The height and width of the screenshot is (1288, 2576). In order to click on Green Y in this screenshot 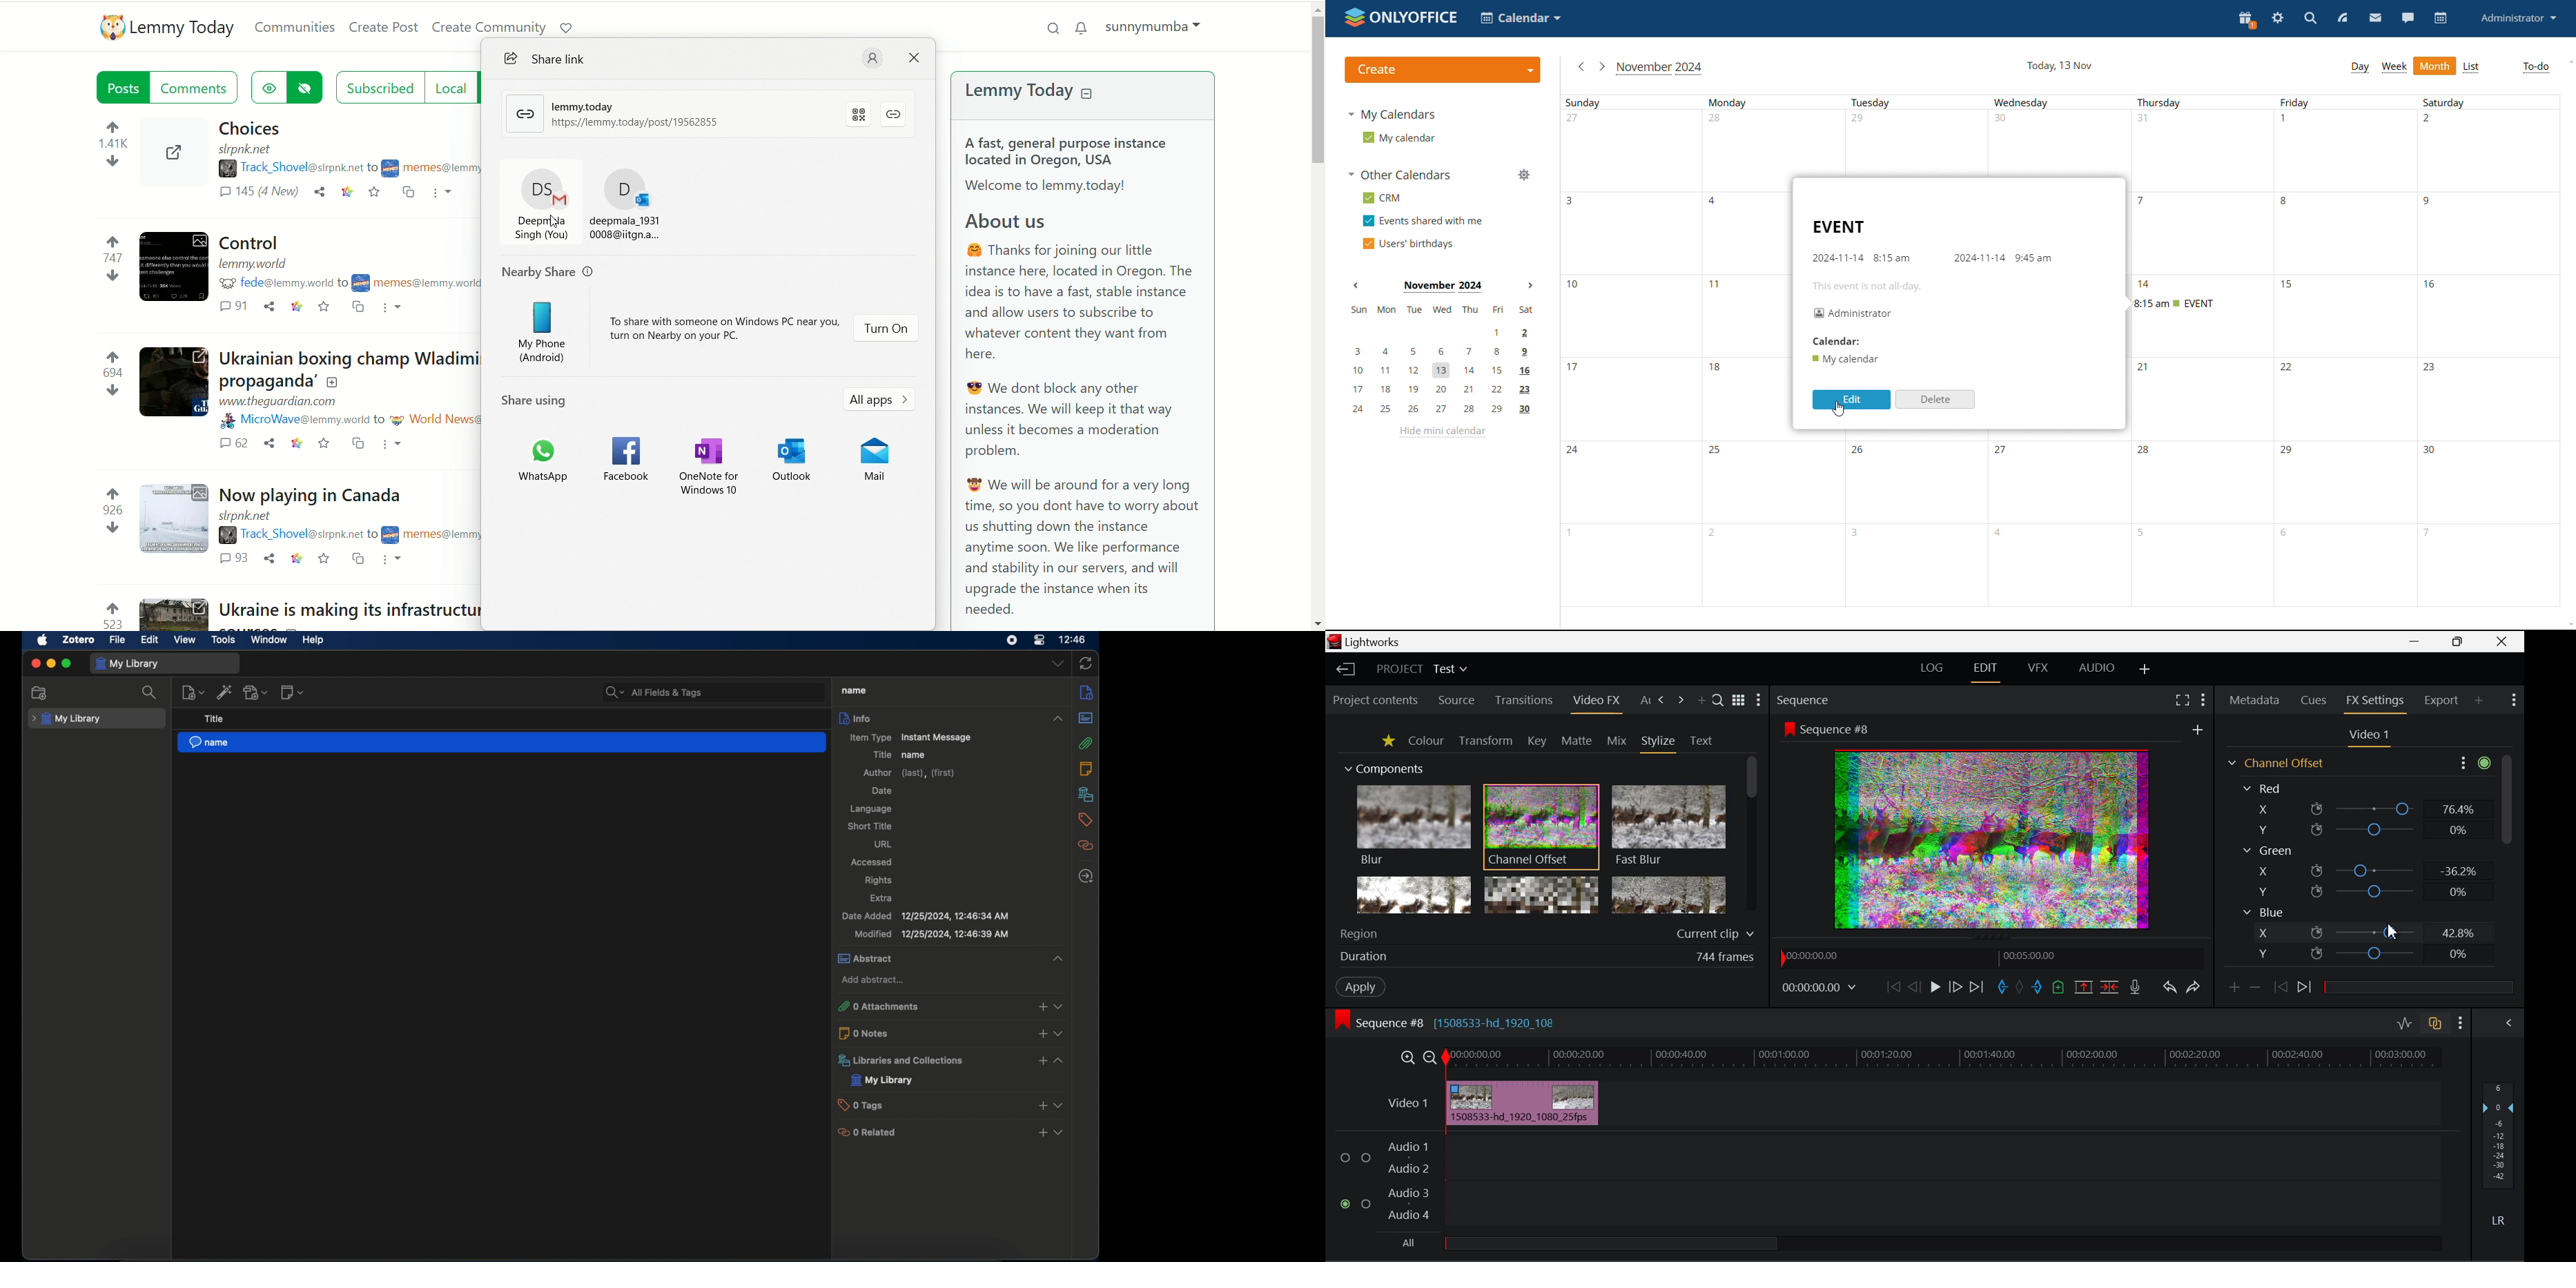, I will do `click(2363, 891)`.